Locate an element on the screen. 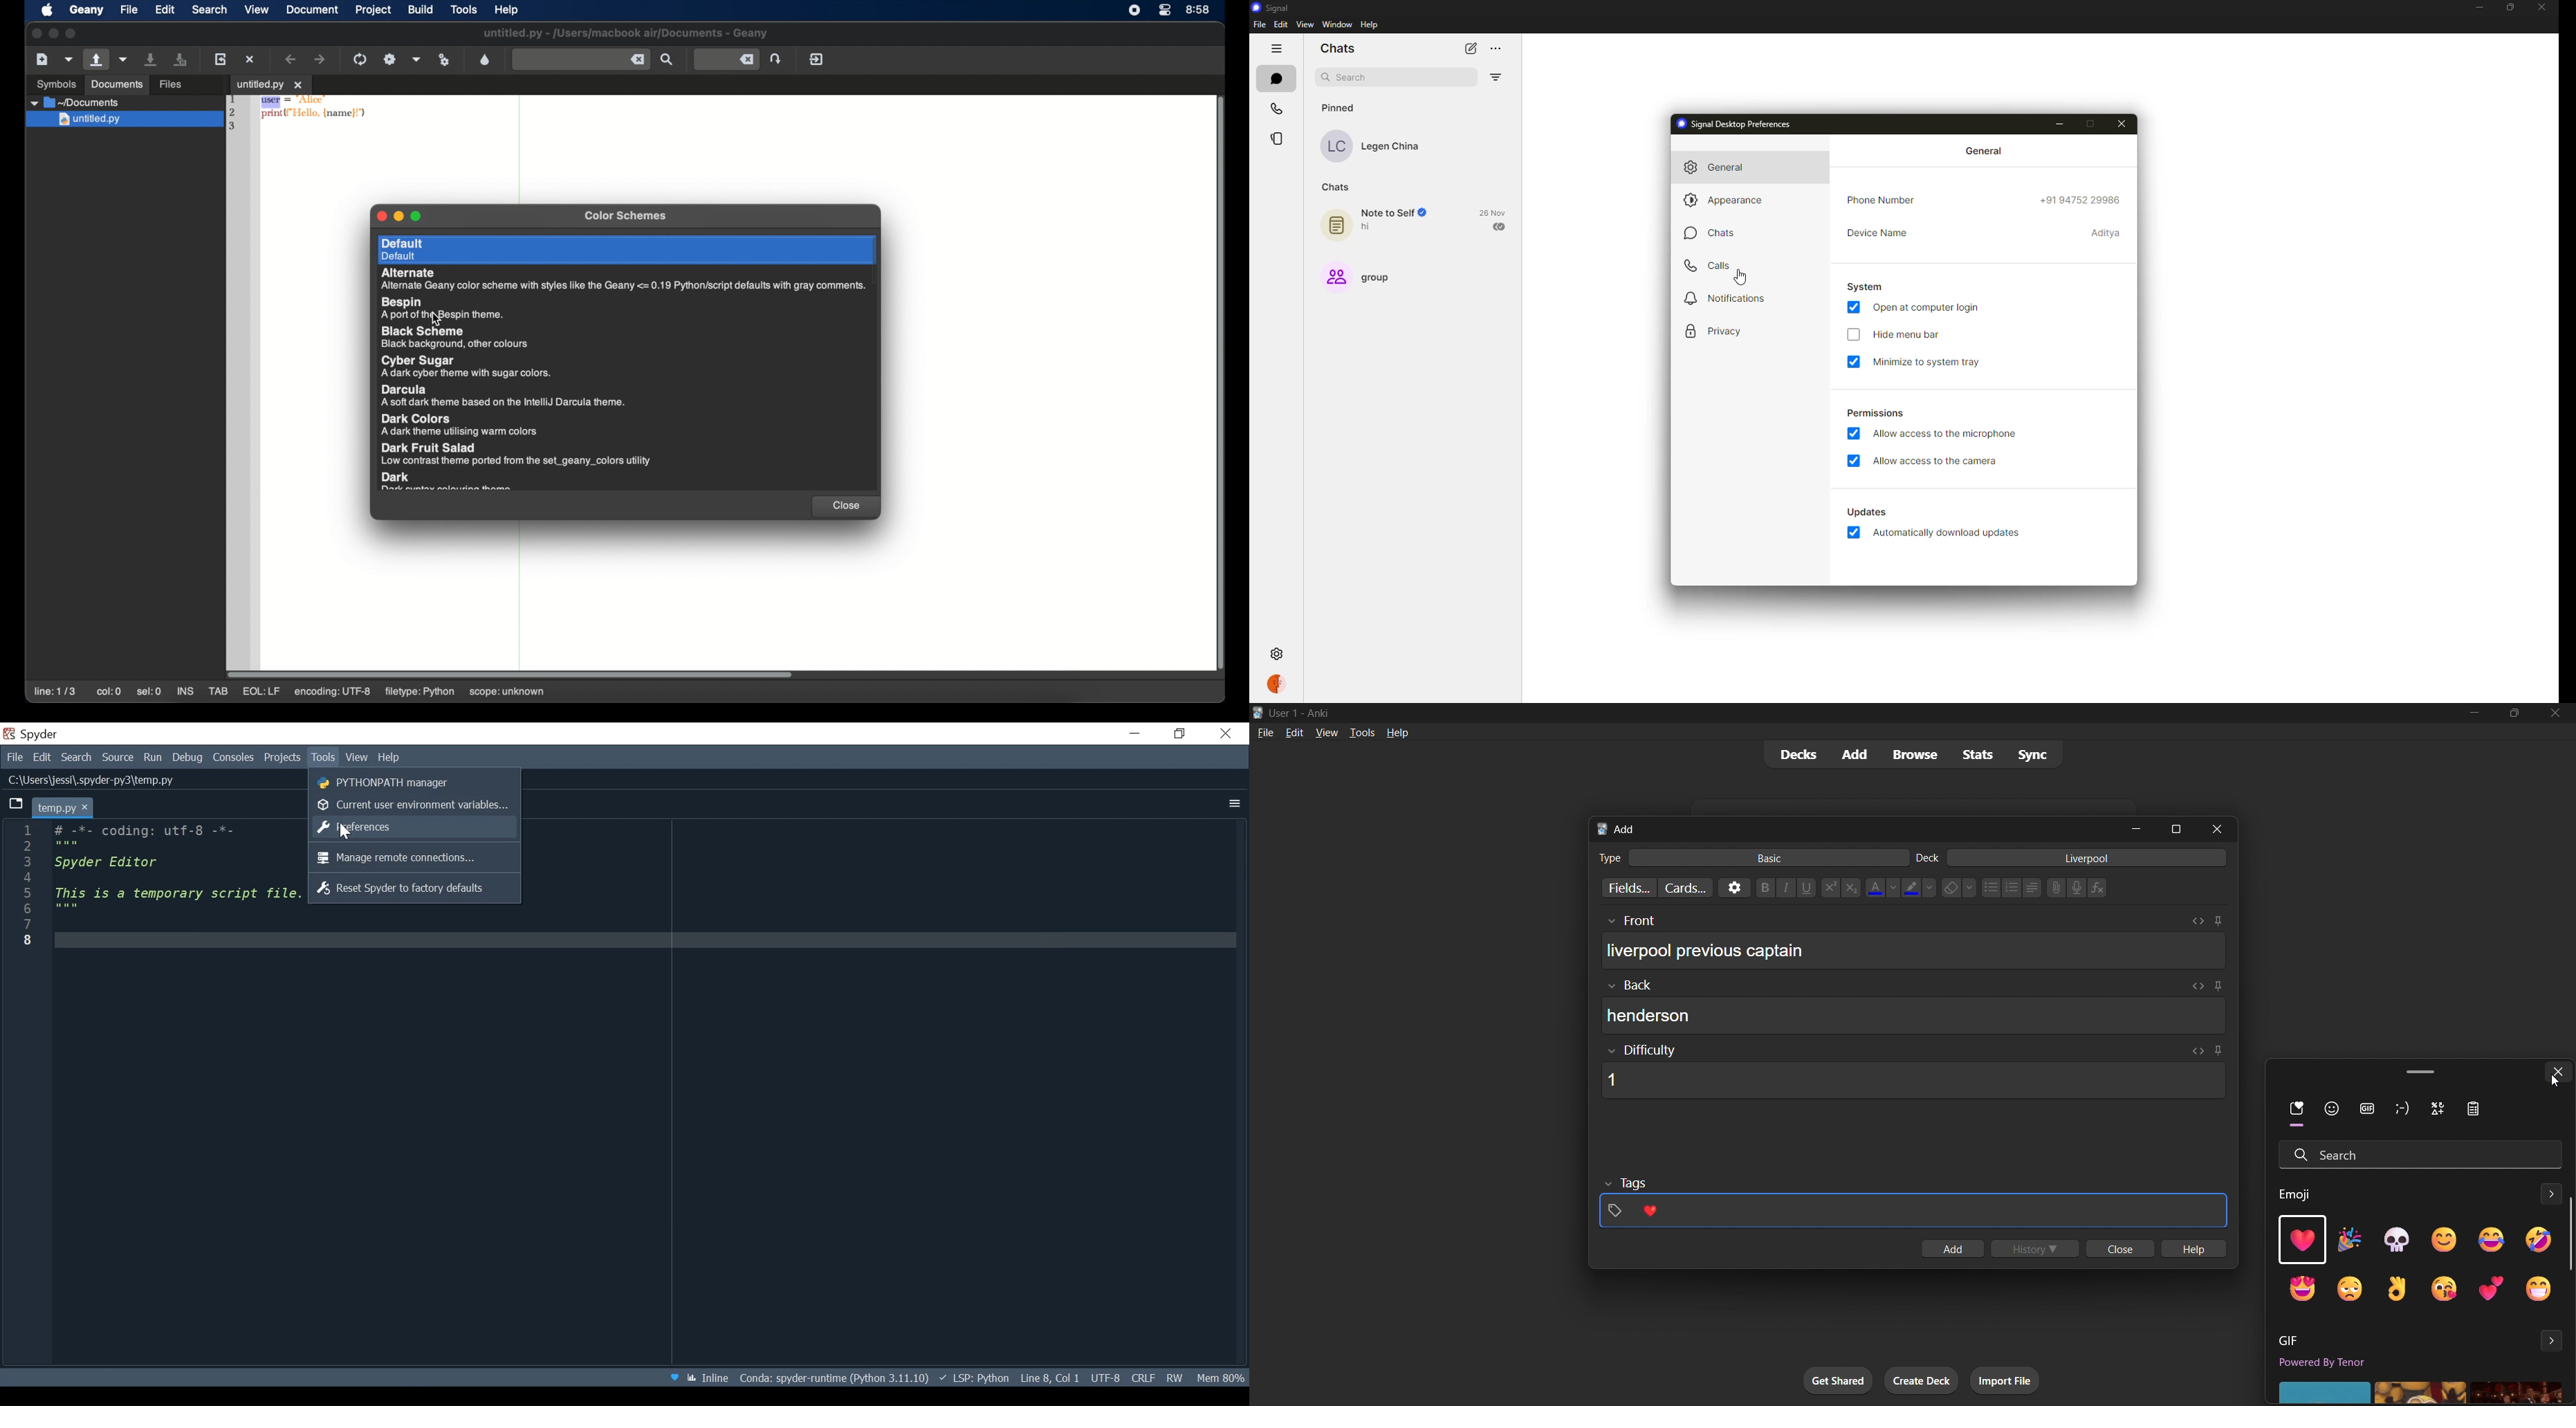 This screenshot has width=2576, height=1428. Projects is located at coordinates (282, 758).